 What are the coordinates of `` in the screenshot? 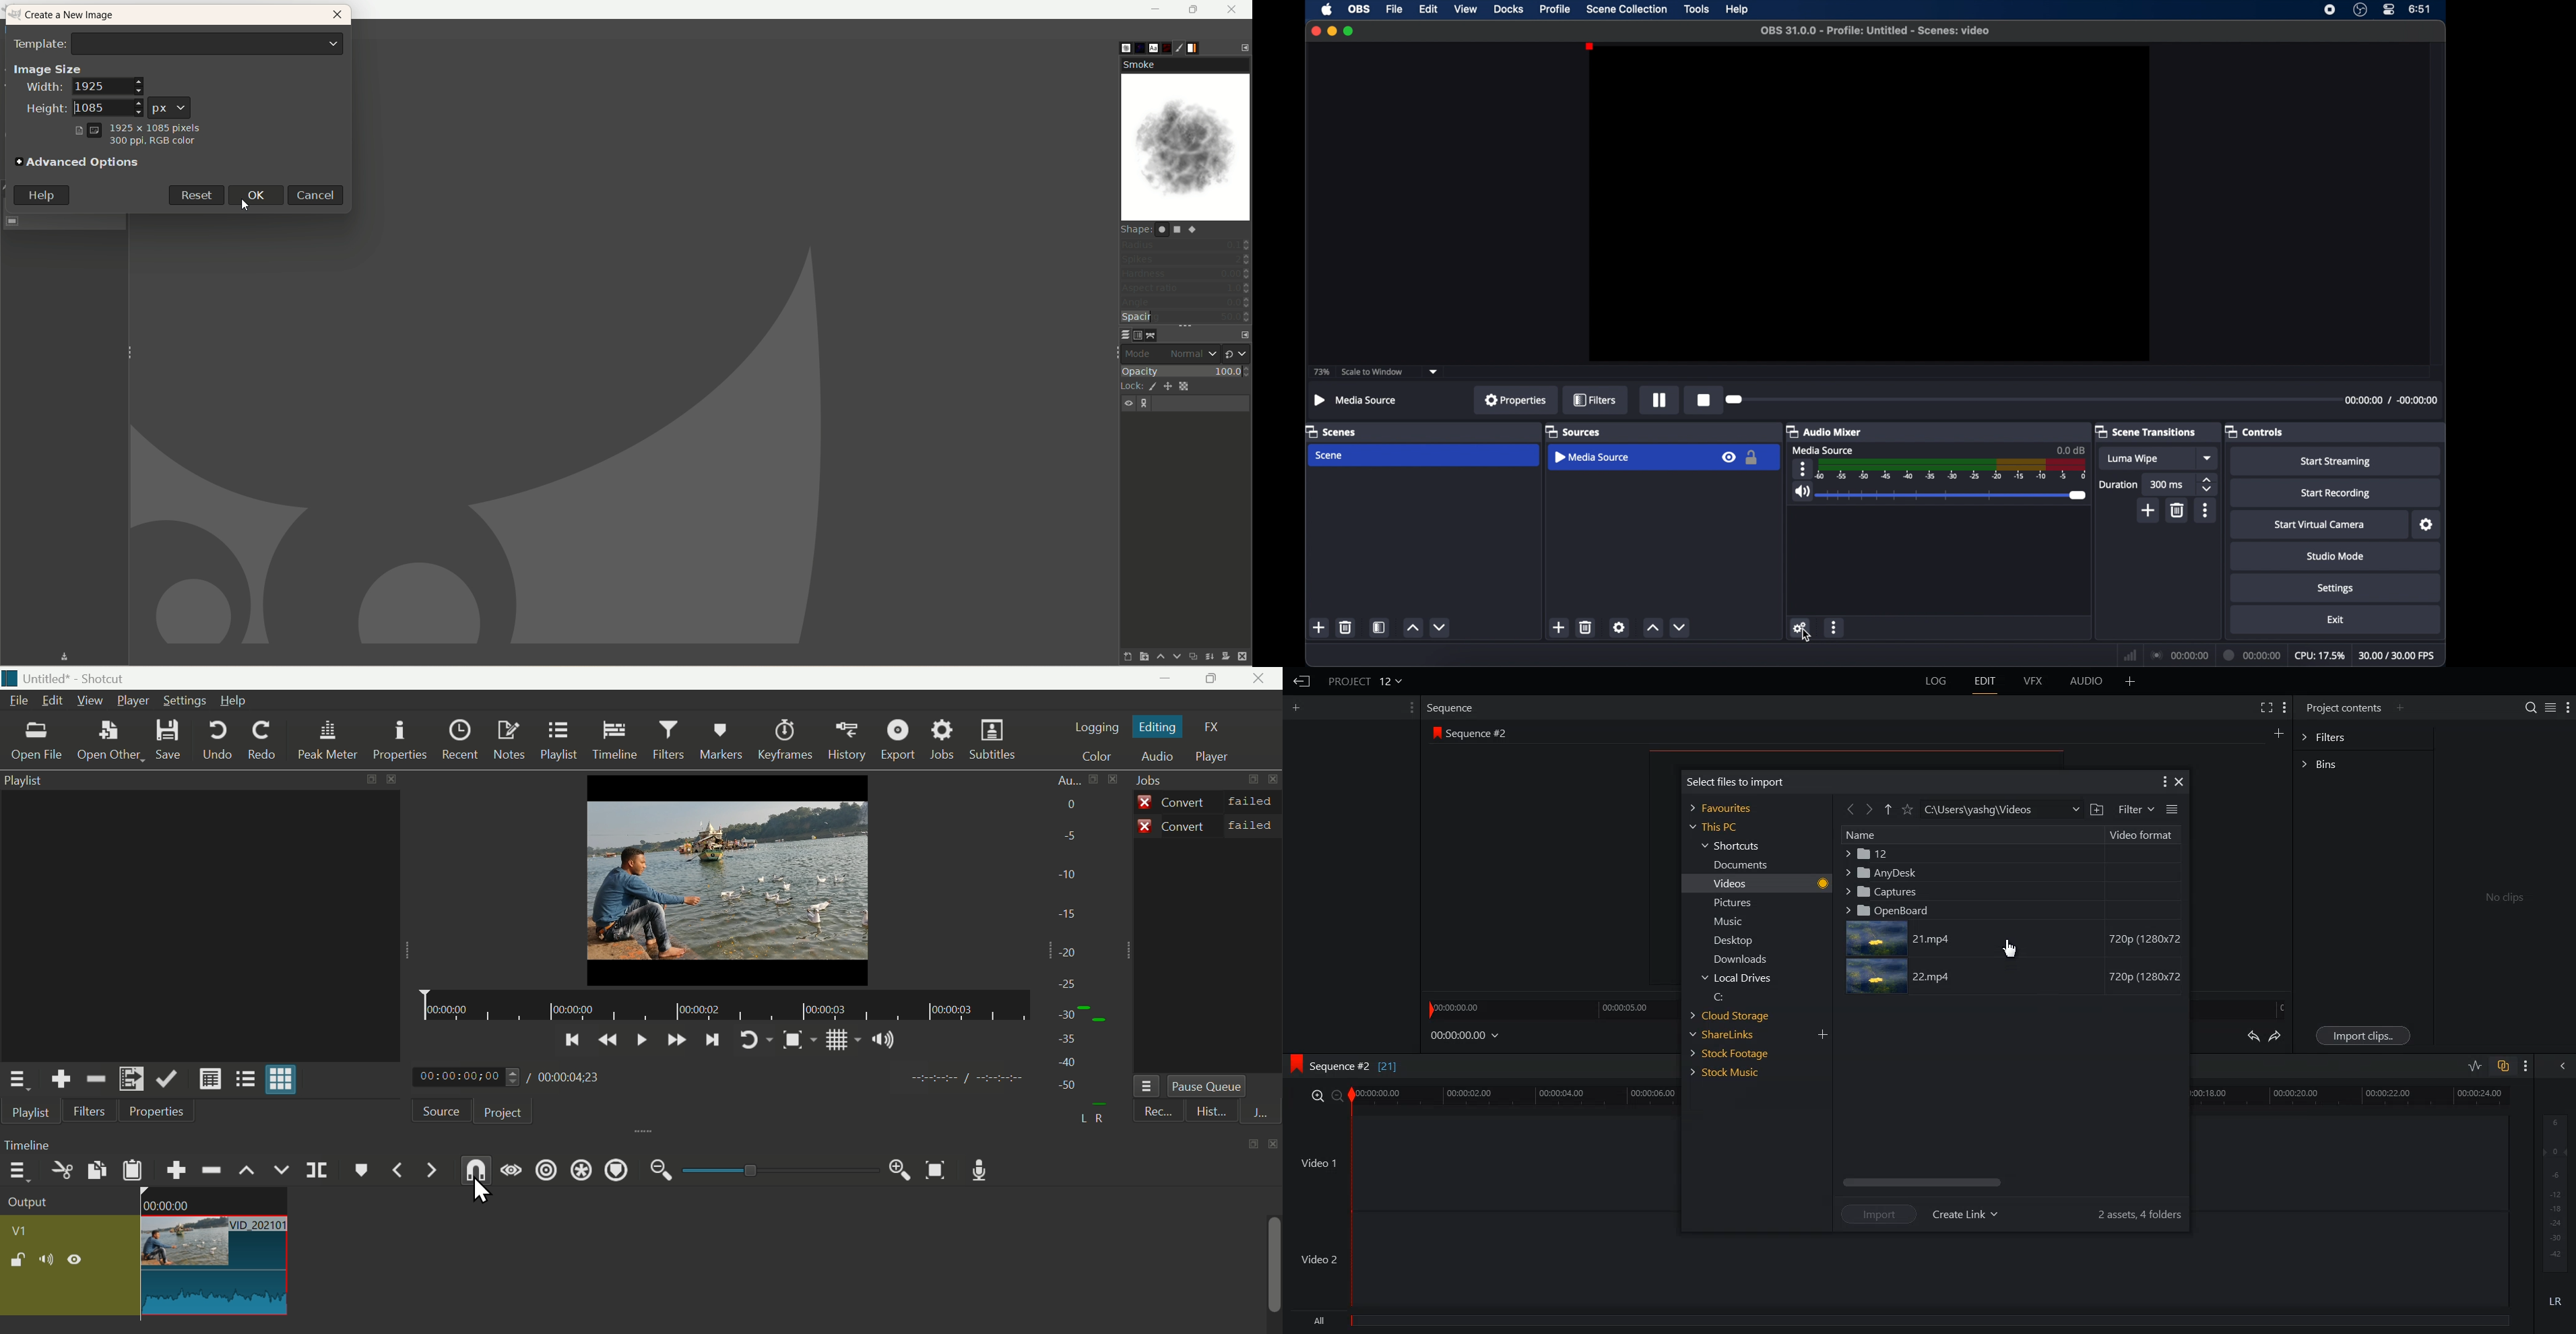 It's located at (897, 1171).